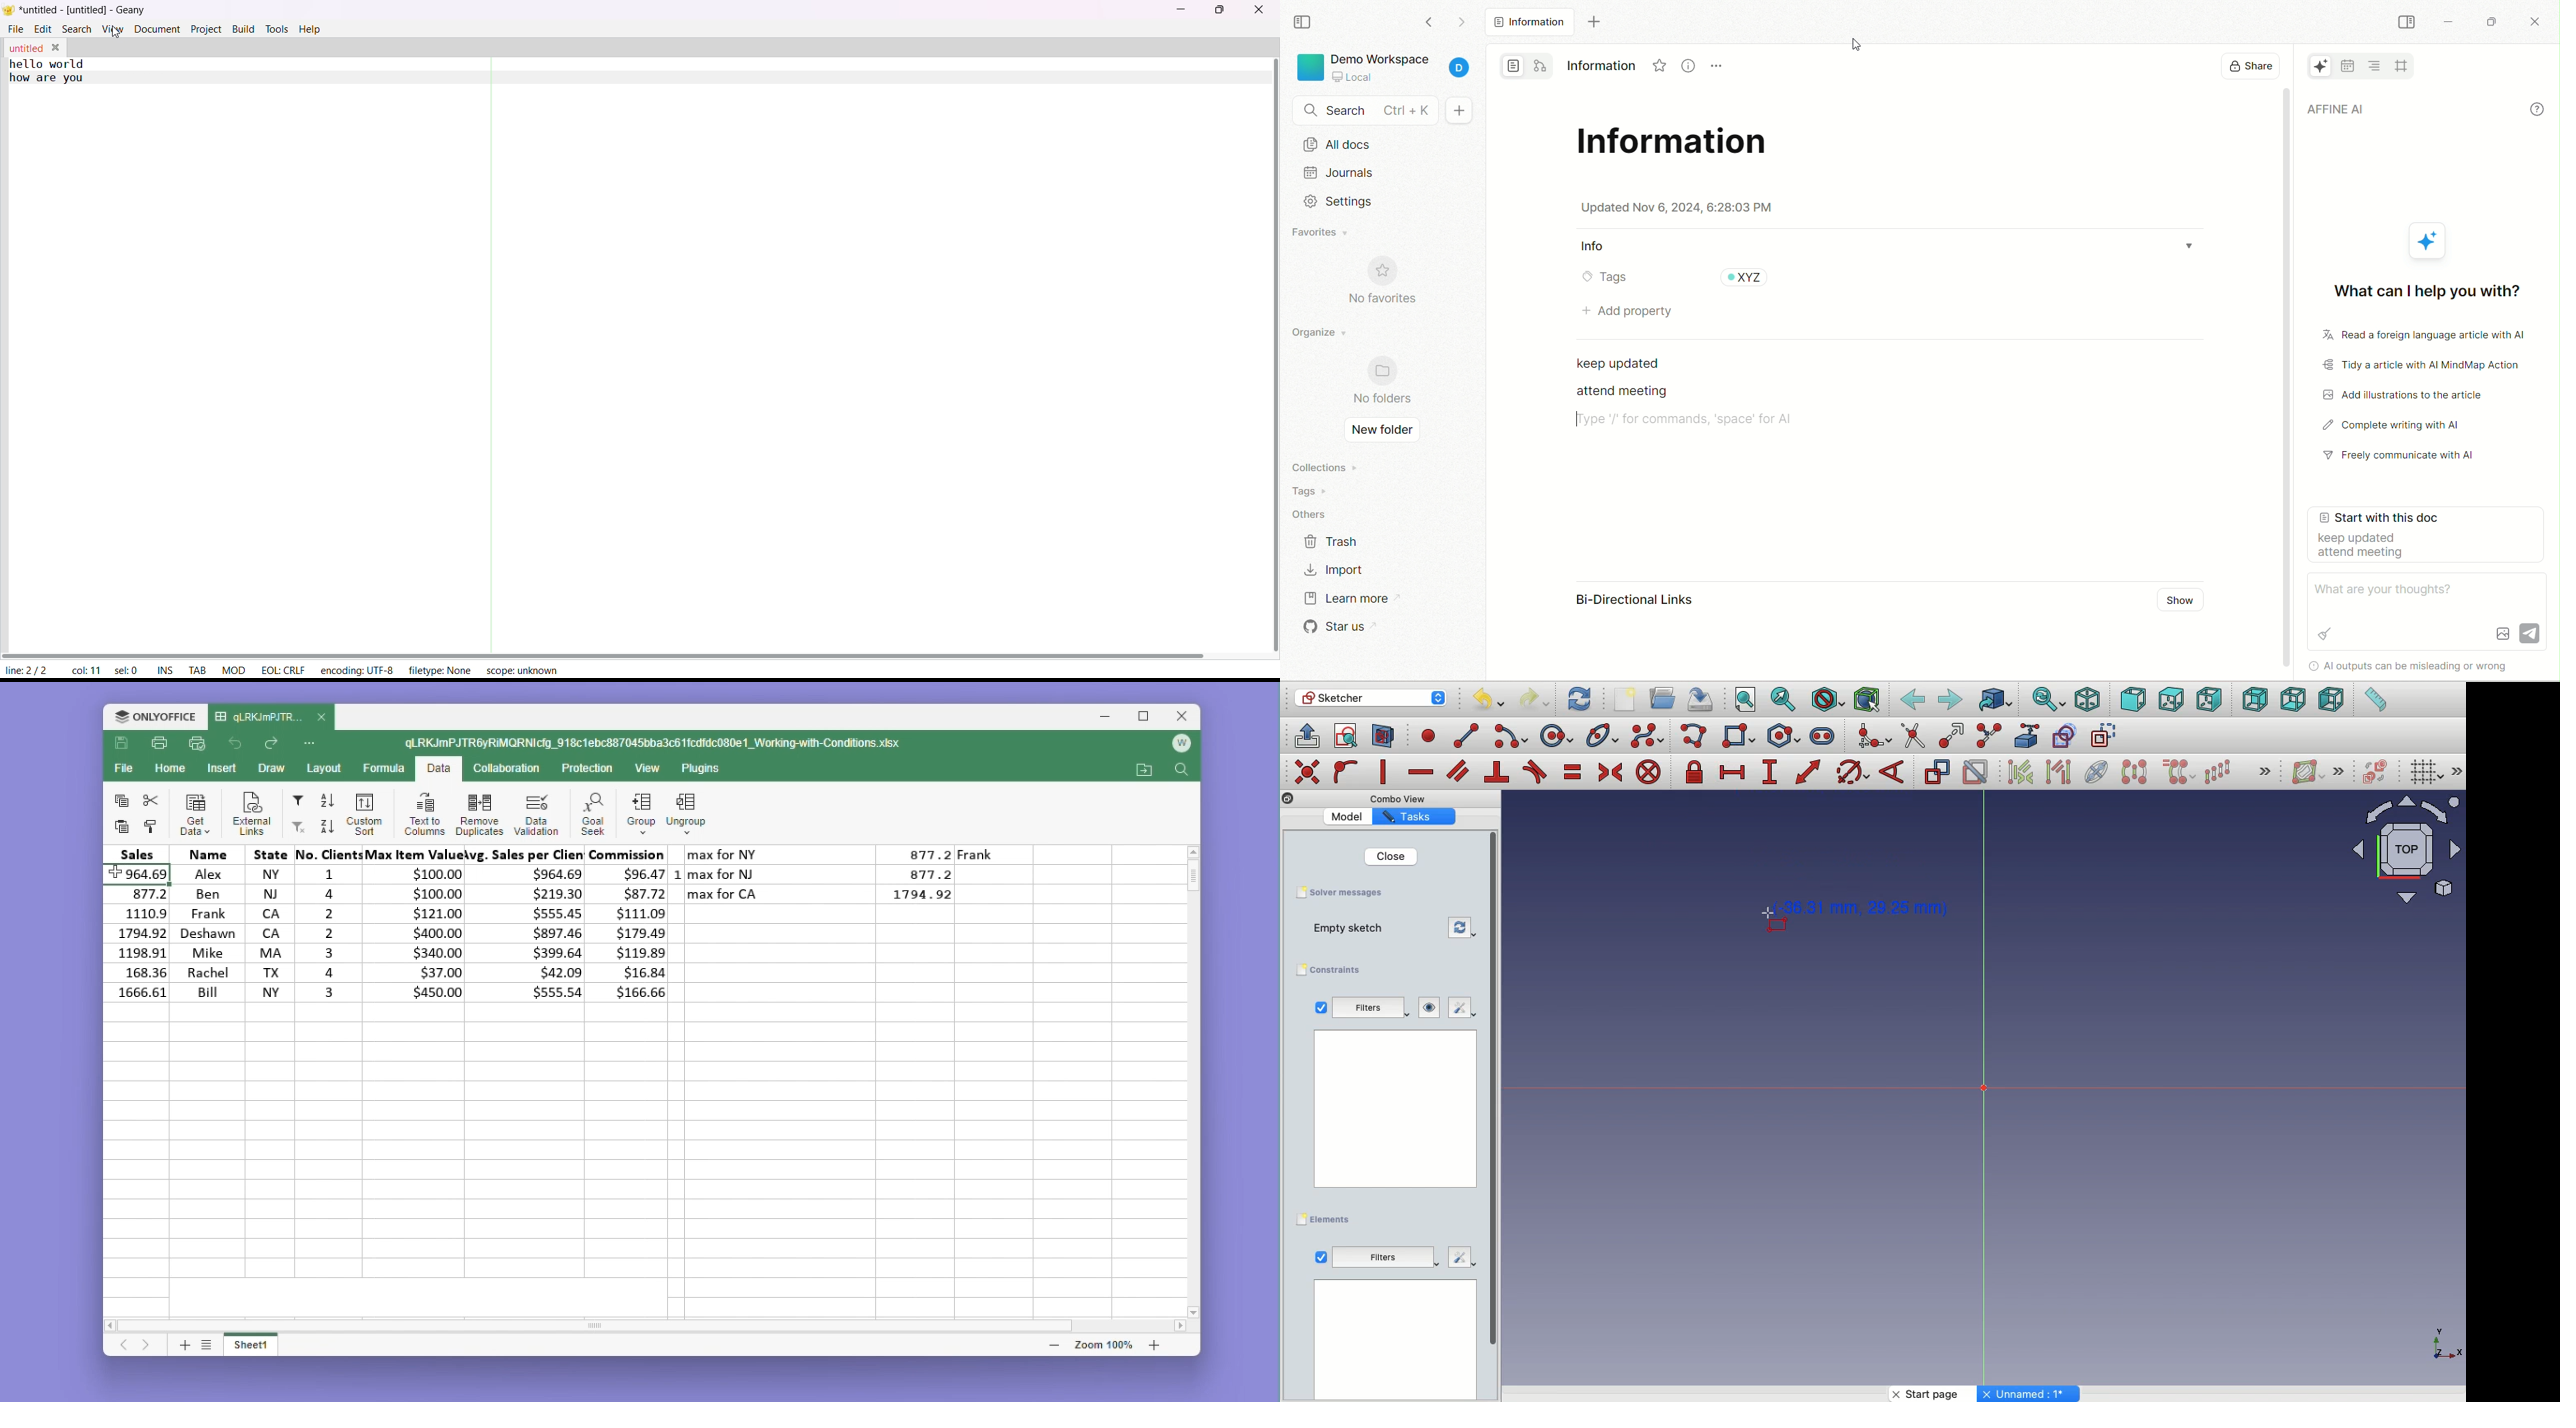 The width and height of the screenshot is (2576, 1428). I want to click on Close icon, so click(2538, 23).